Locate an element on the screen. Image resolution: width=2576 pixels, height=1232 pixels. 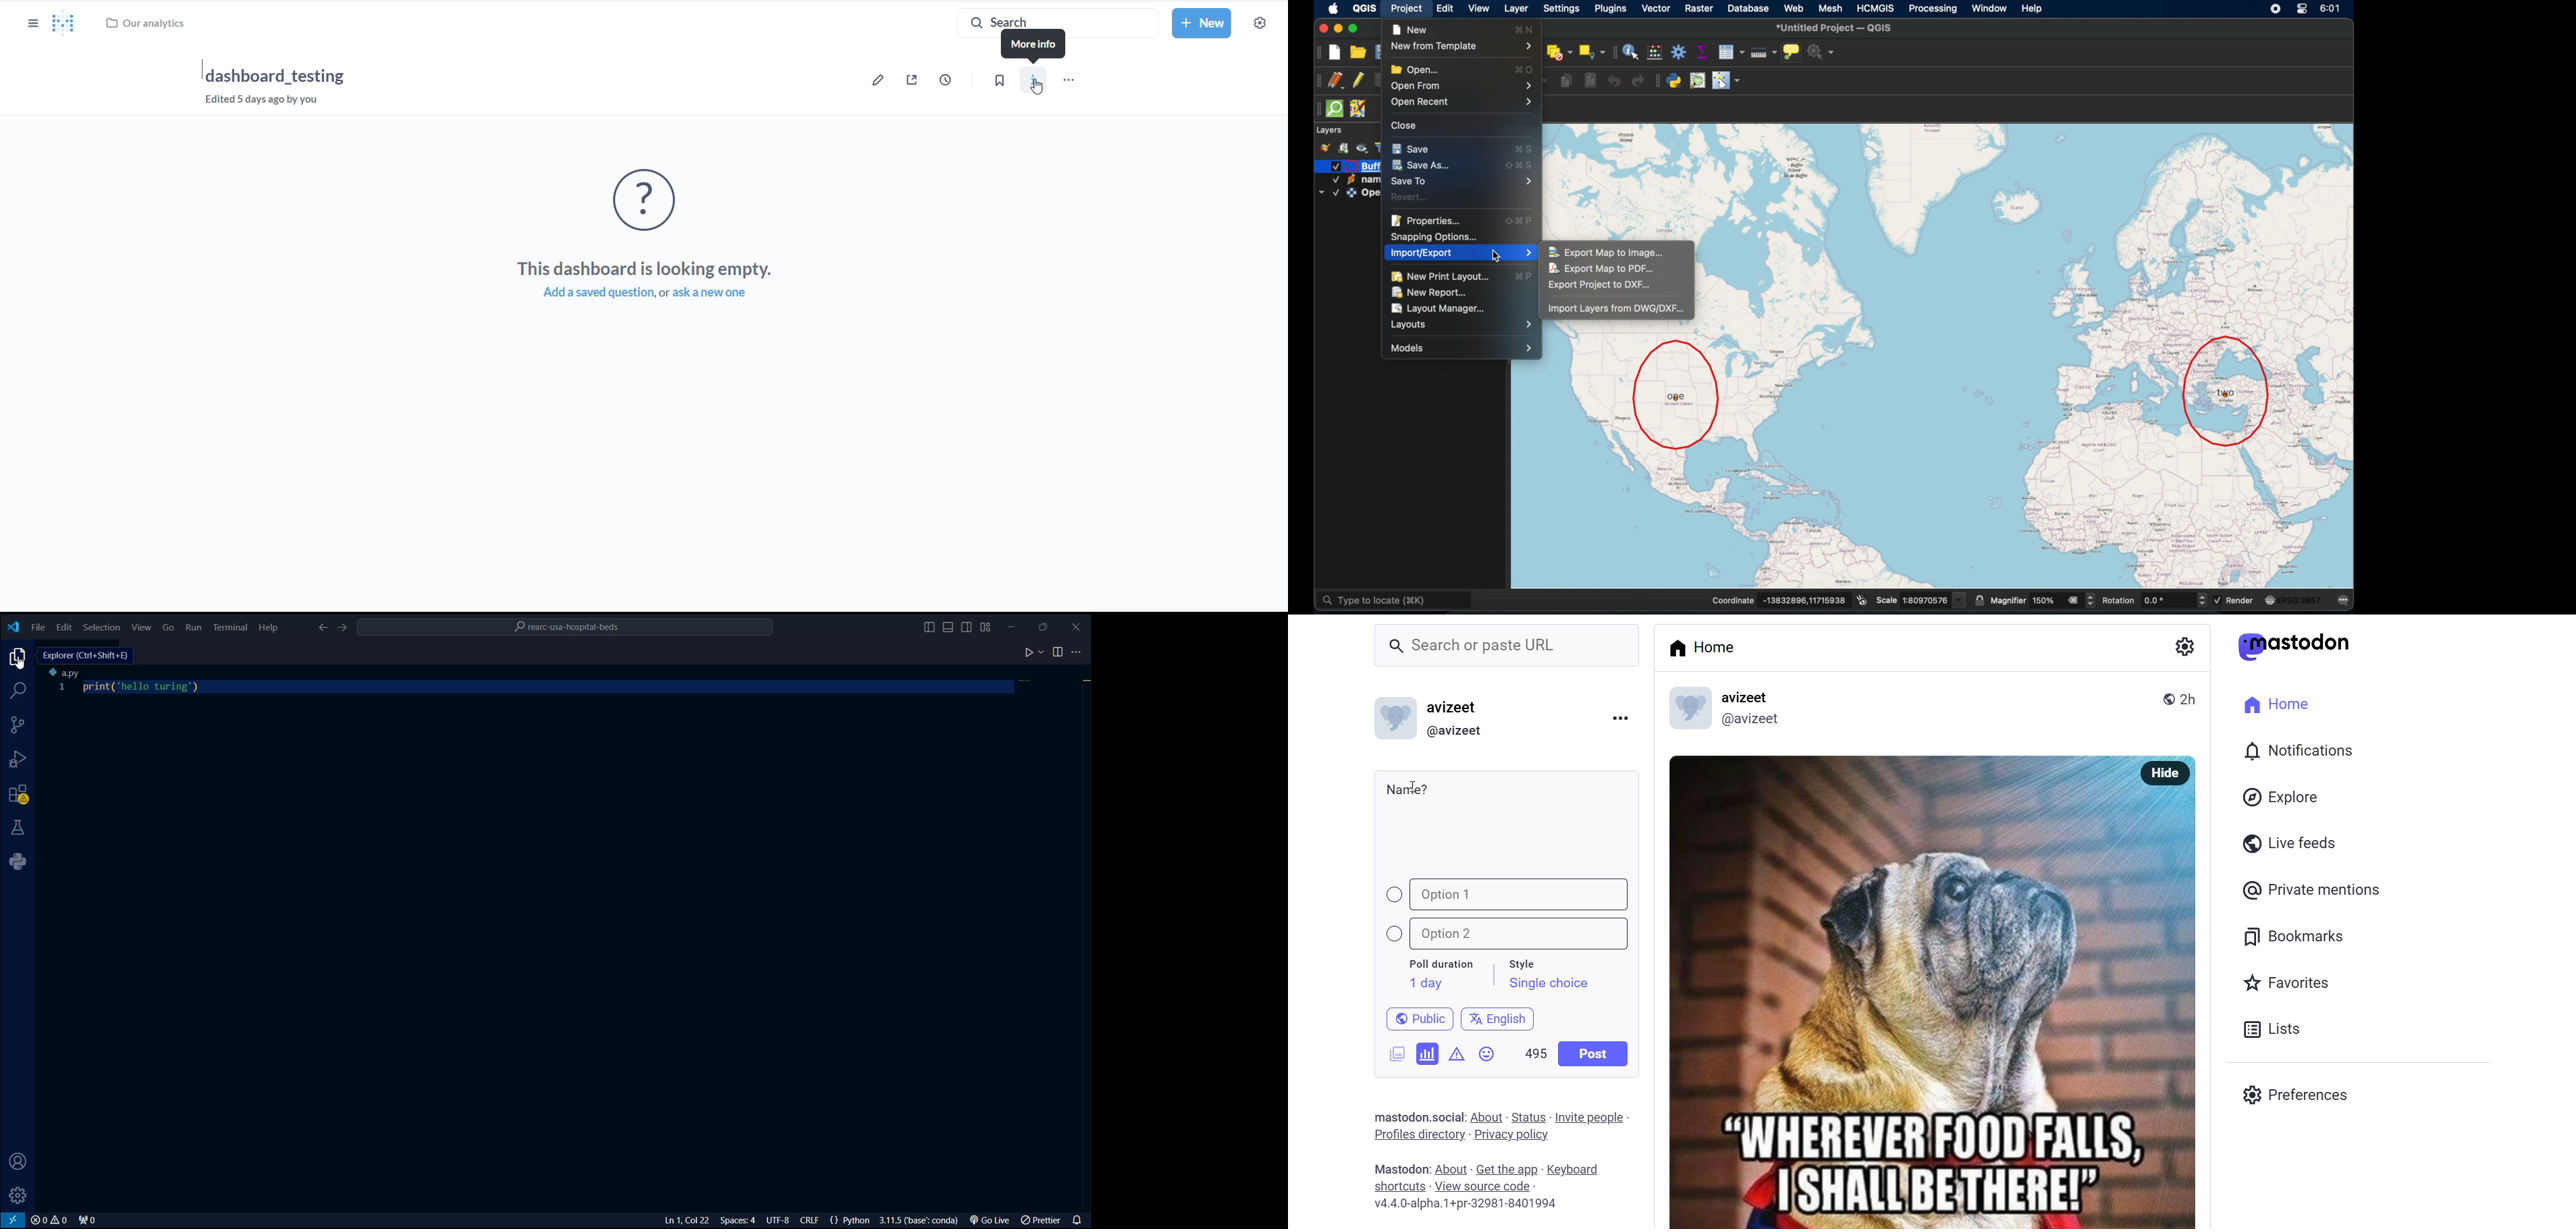
@avizeet is located at coordinates (1454, 731).